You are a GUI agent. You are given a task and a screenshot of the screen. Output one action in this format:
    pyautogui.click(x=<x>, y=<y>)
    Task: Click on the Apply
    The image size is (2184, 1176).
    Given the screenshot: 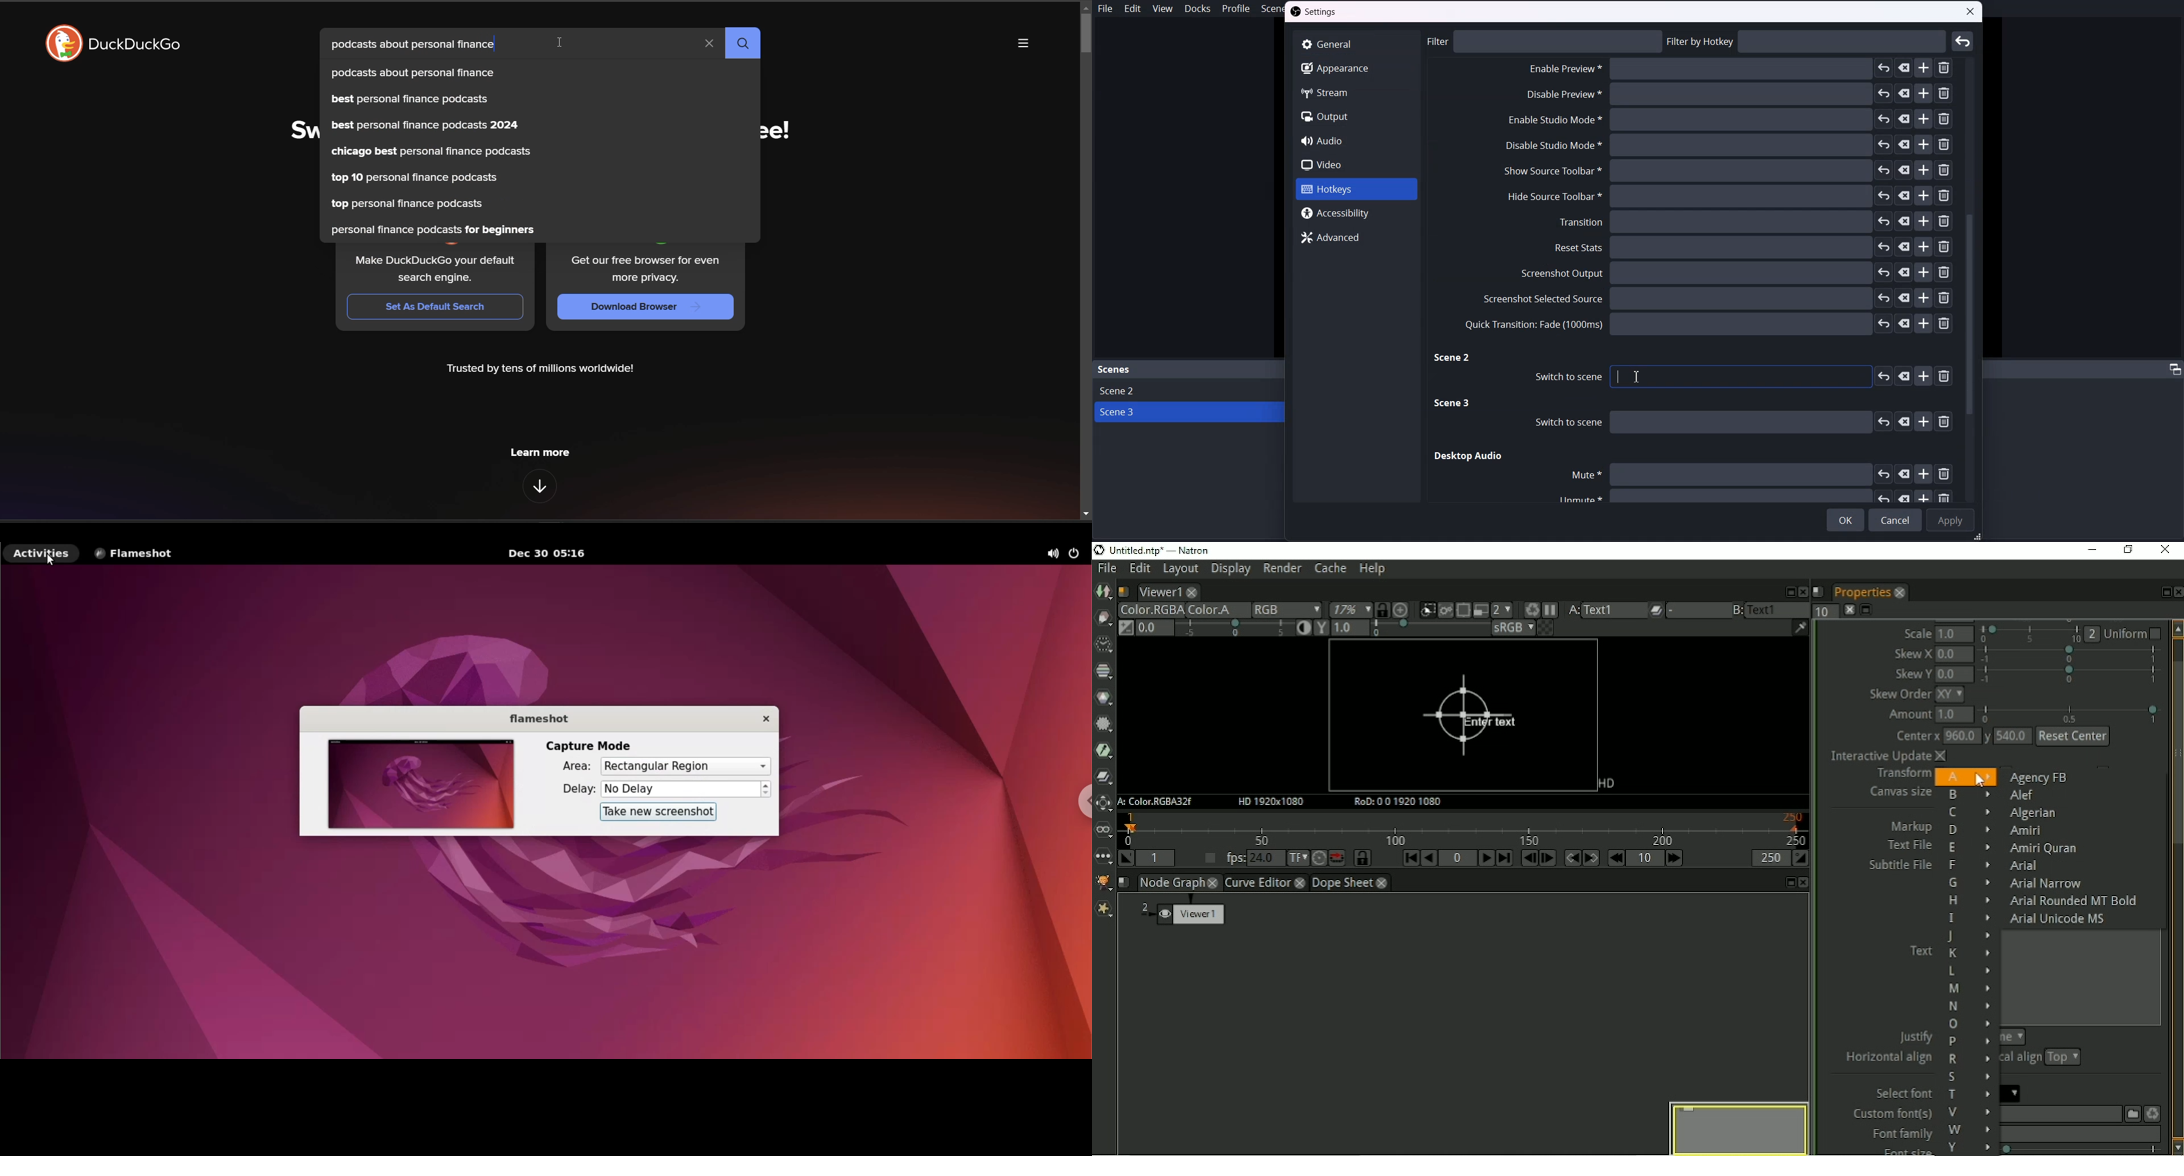 What is the action you would take?
    pyautogui.click(x=1950, y=521)
    